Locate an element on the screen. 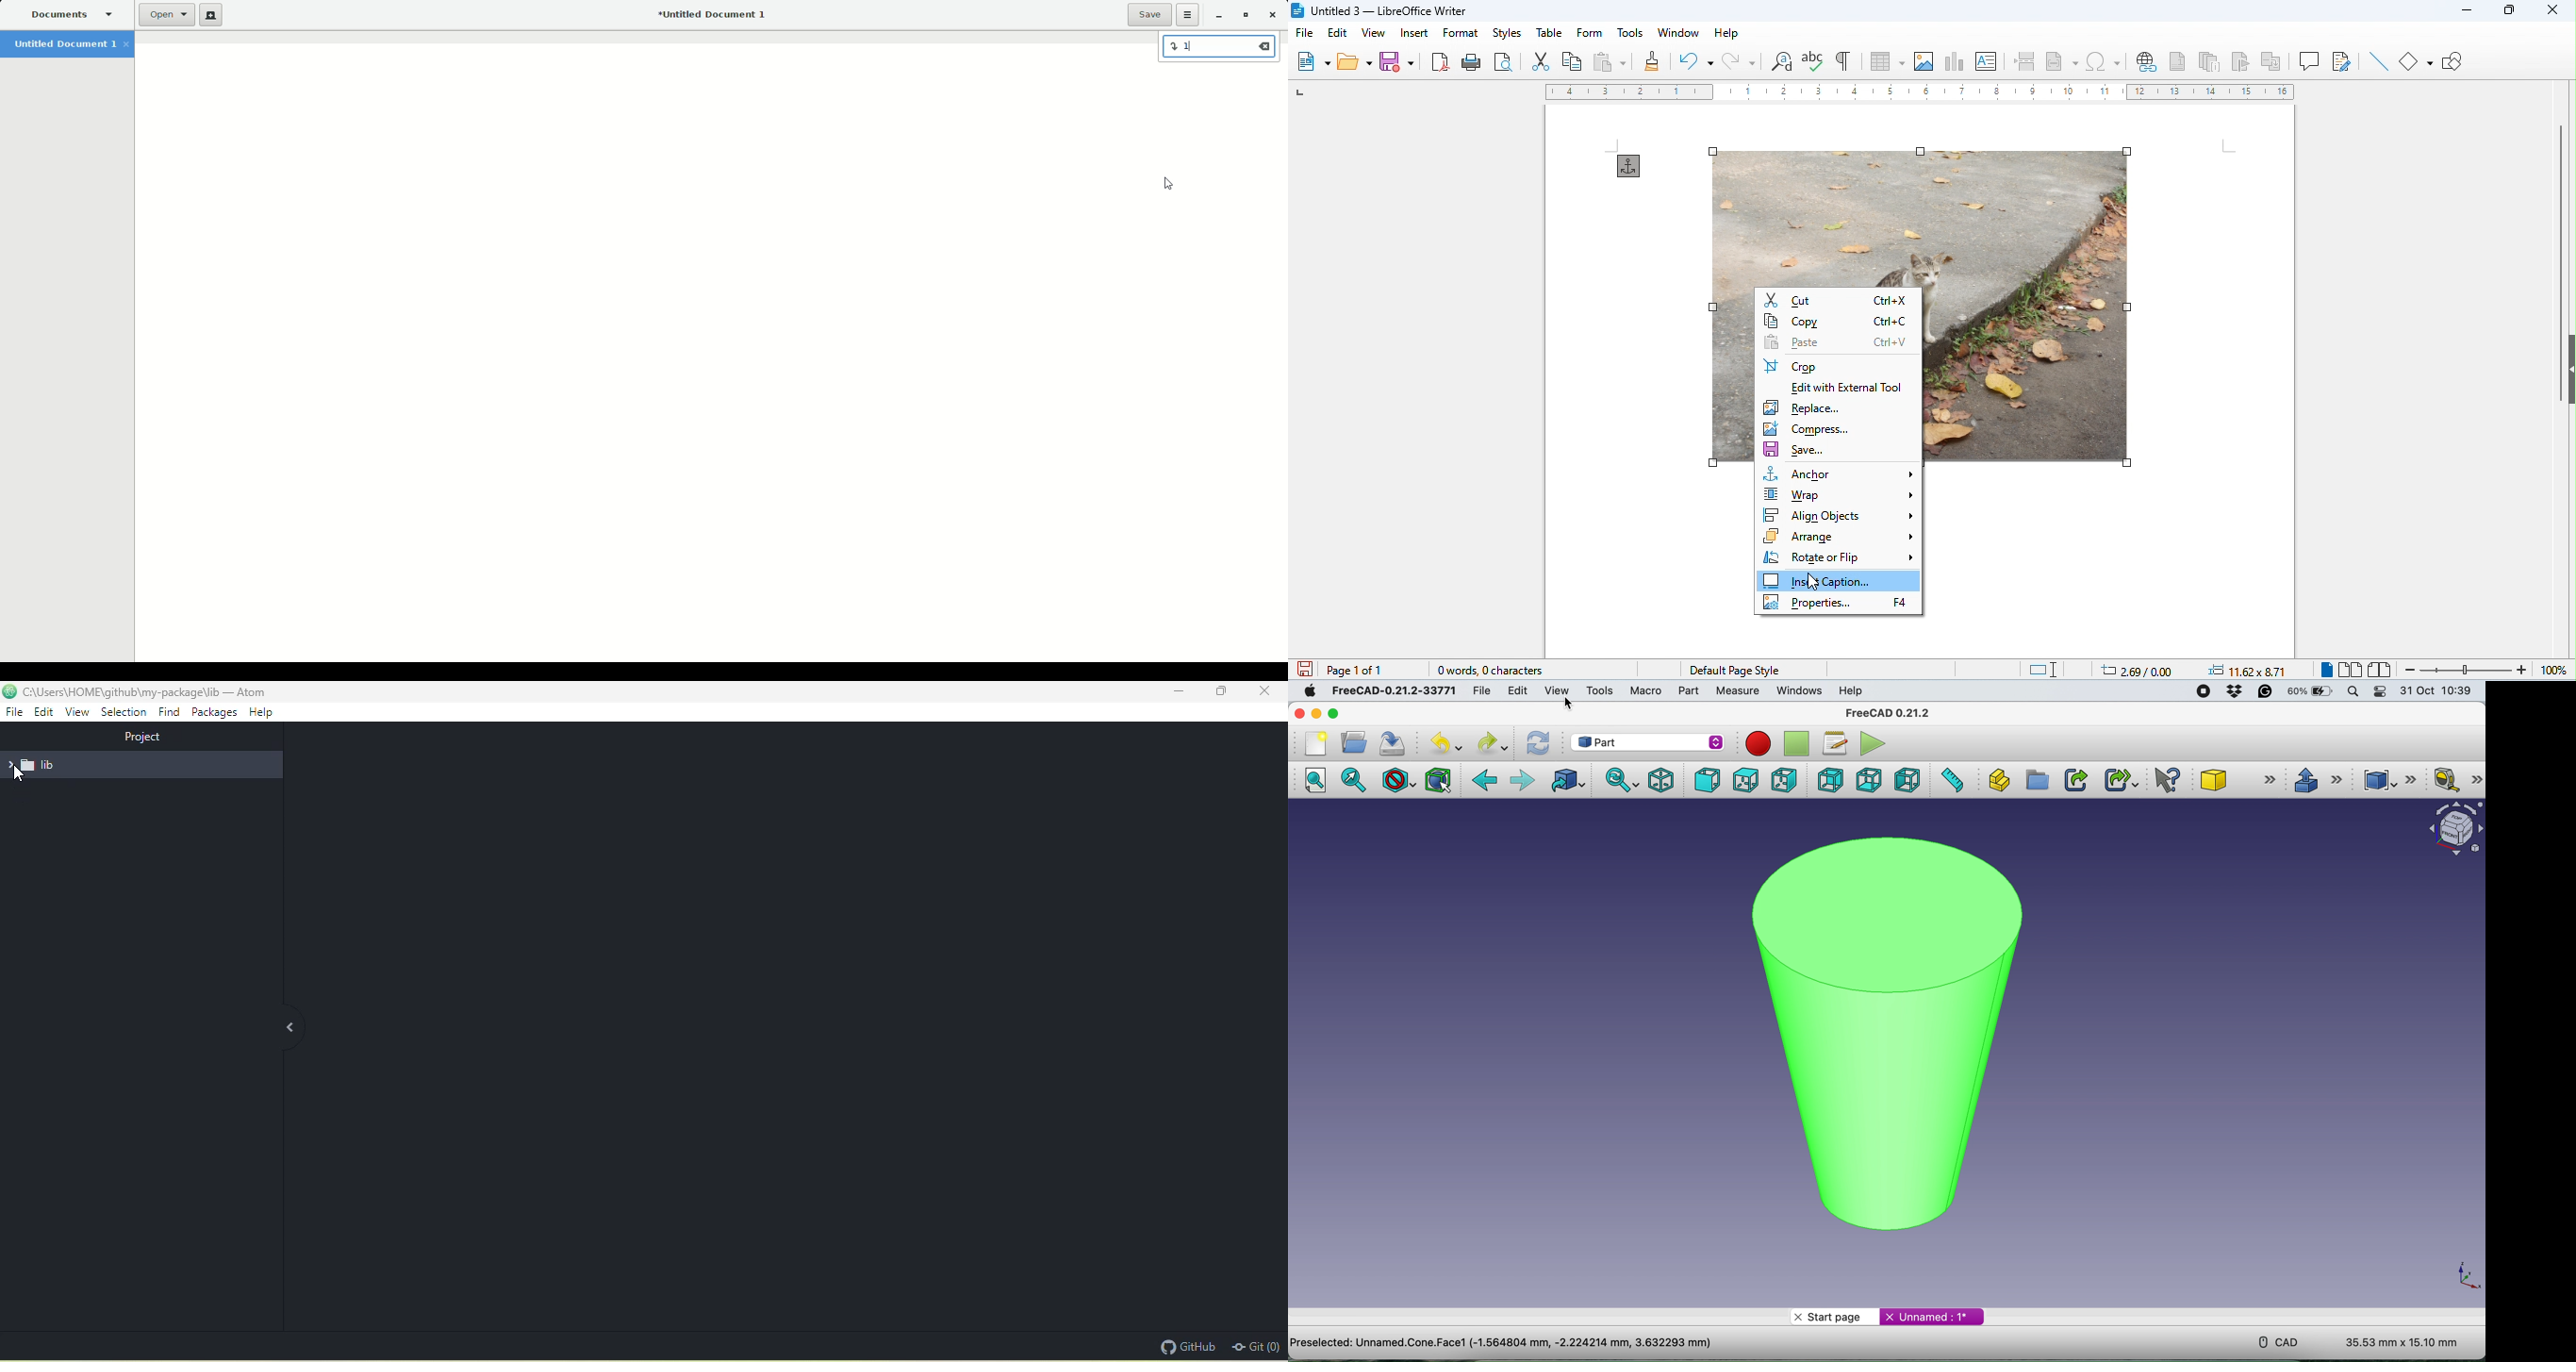 The height and width of the screenshot is (1372, 2576). file is located at coordinates (1478, 690).